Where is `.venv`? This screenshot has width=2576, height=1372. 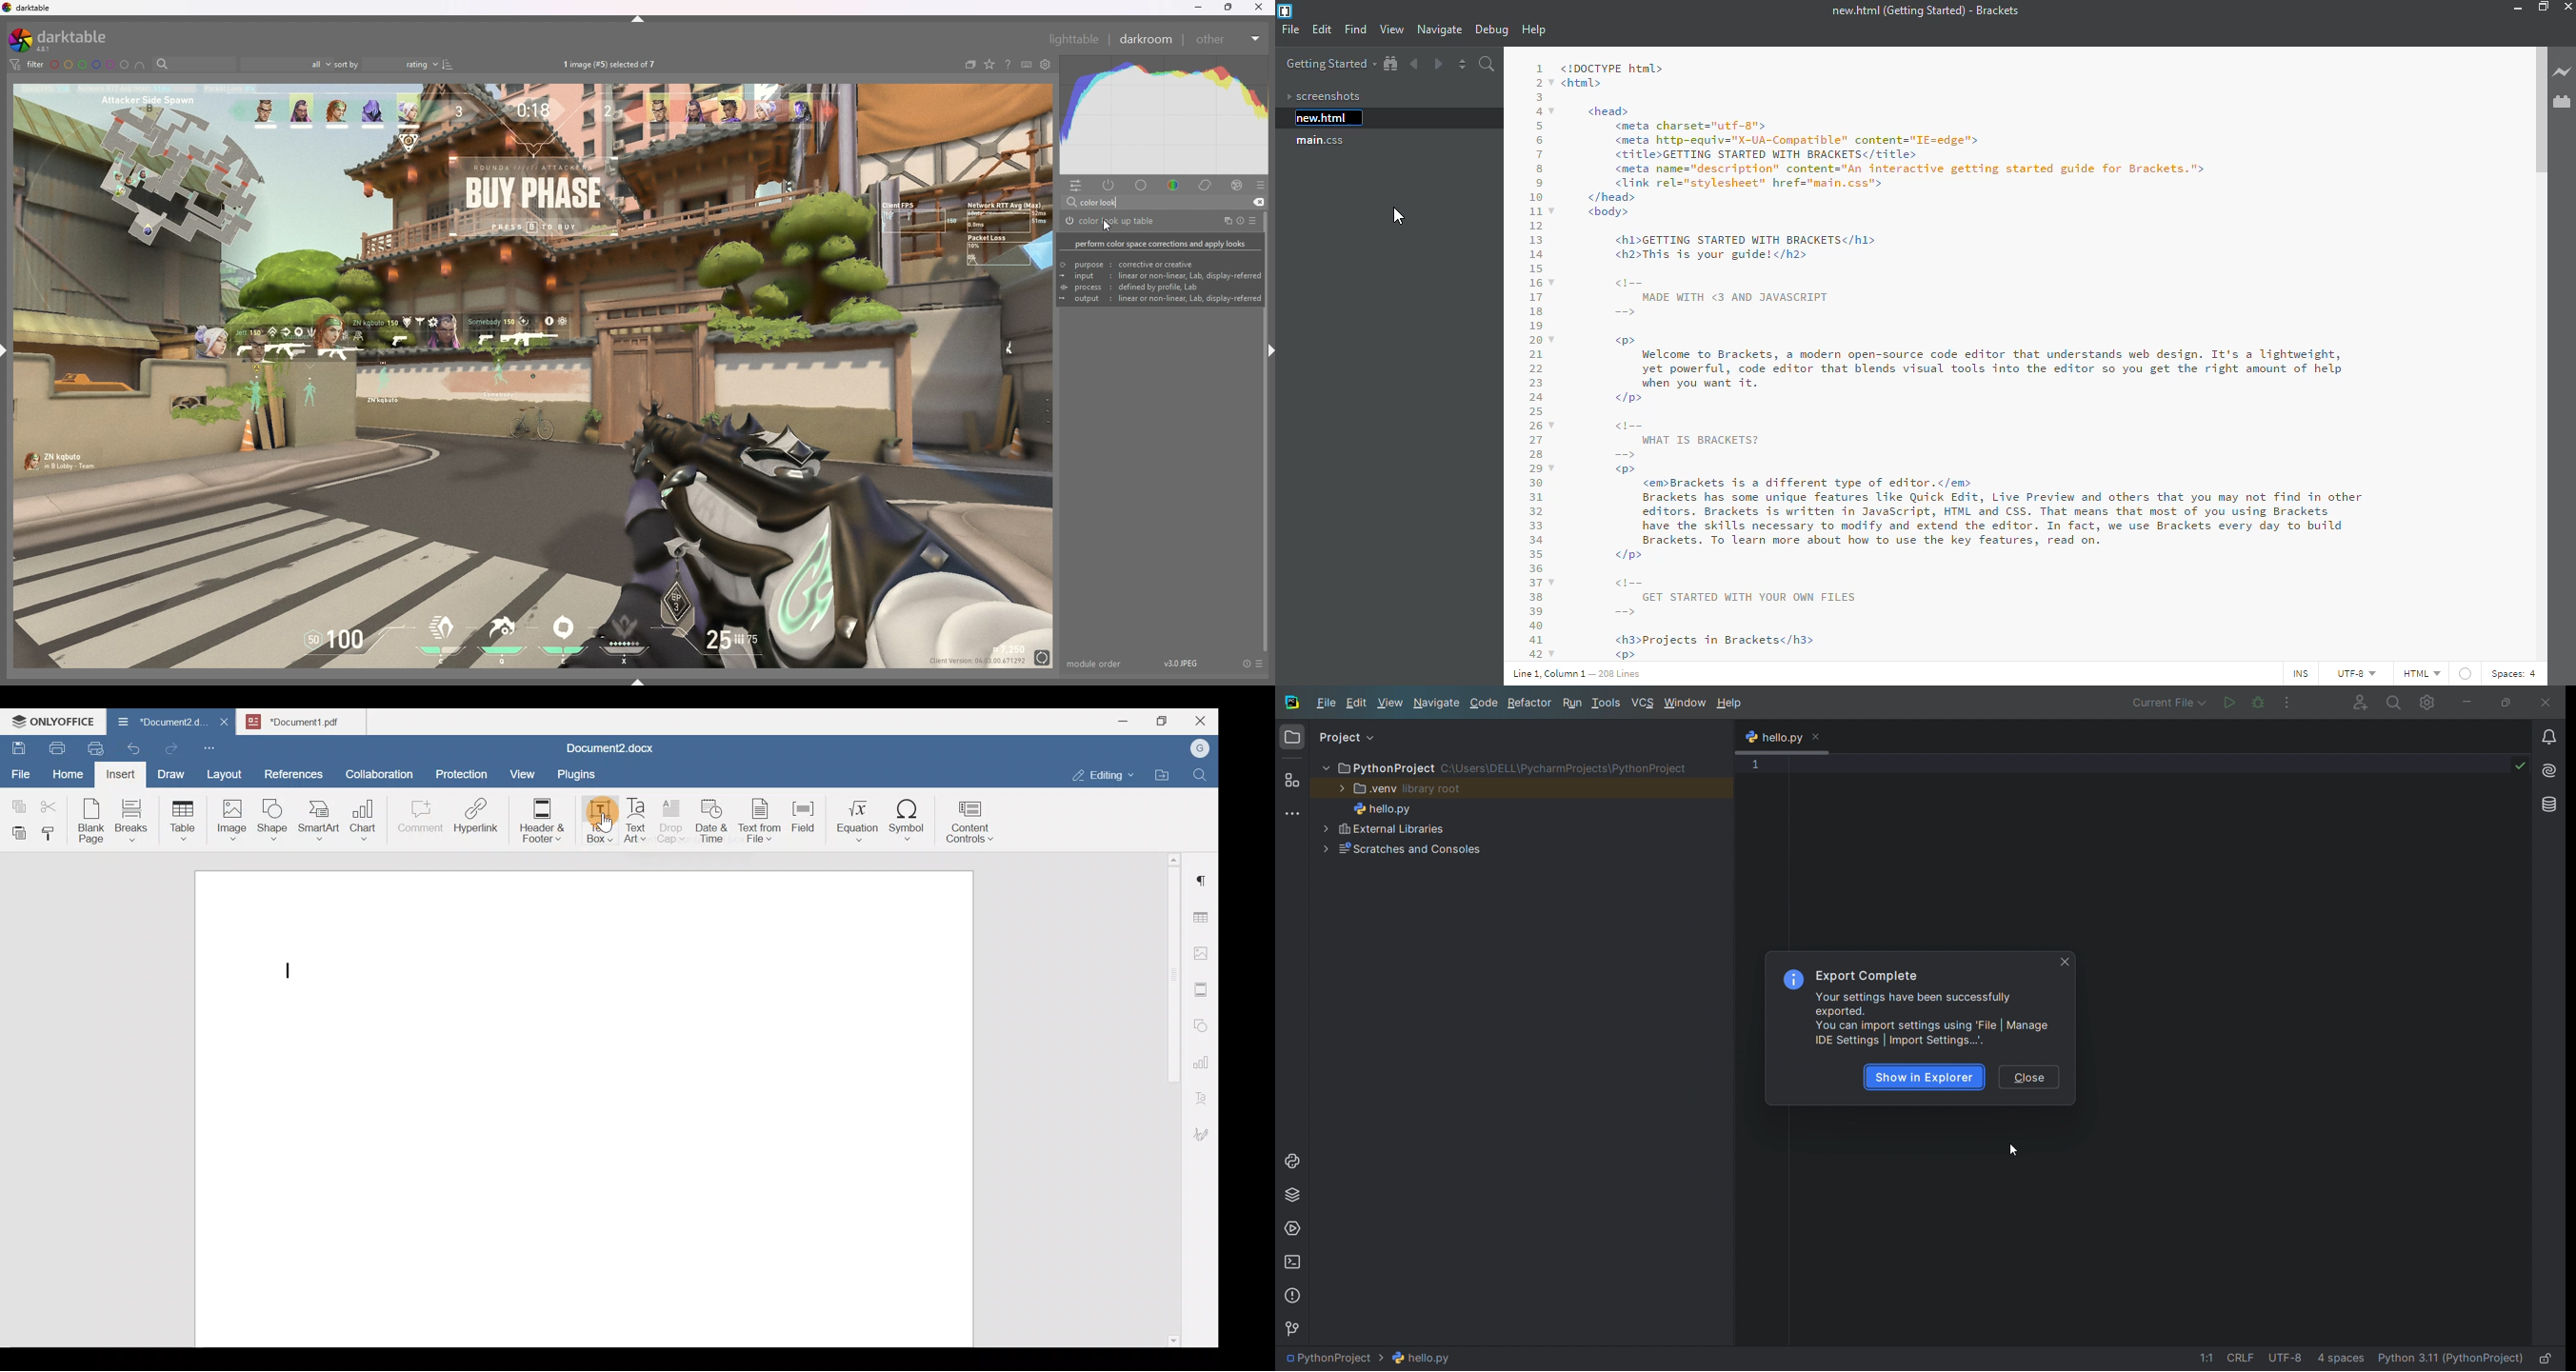 .venv is located at coordinates (1403, 788).